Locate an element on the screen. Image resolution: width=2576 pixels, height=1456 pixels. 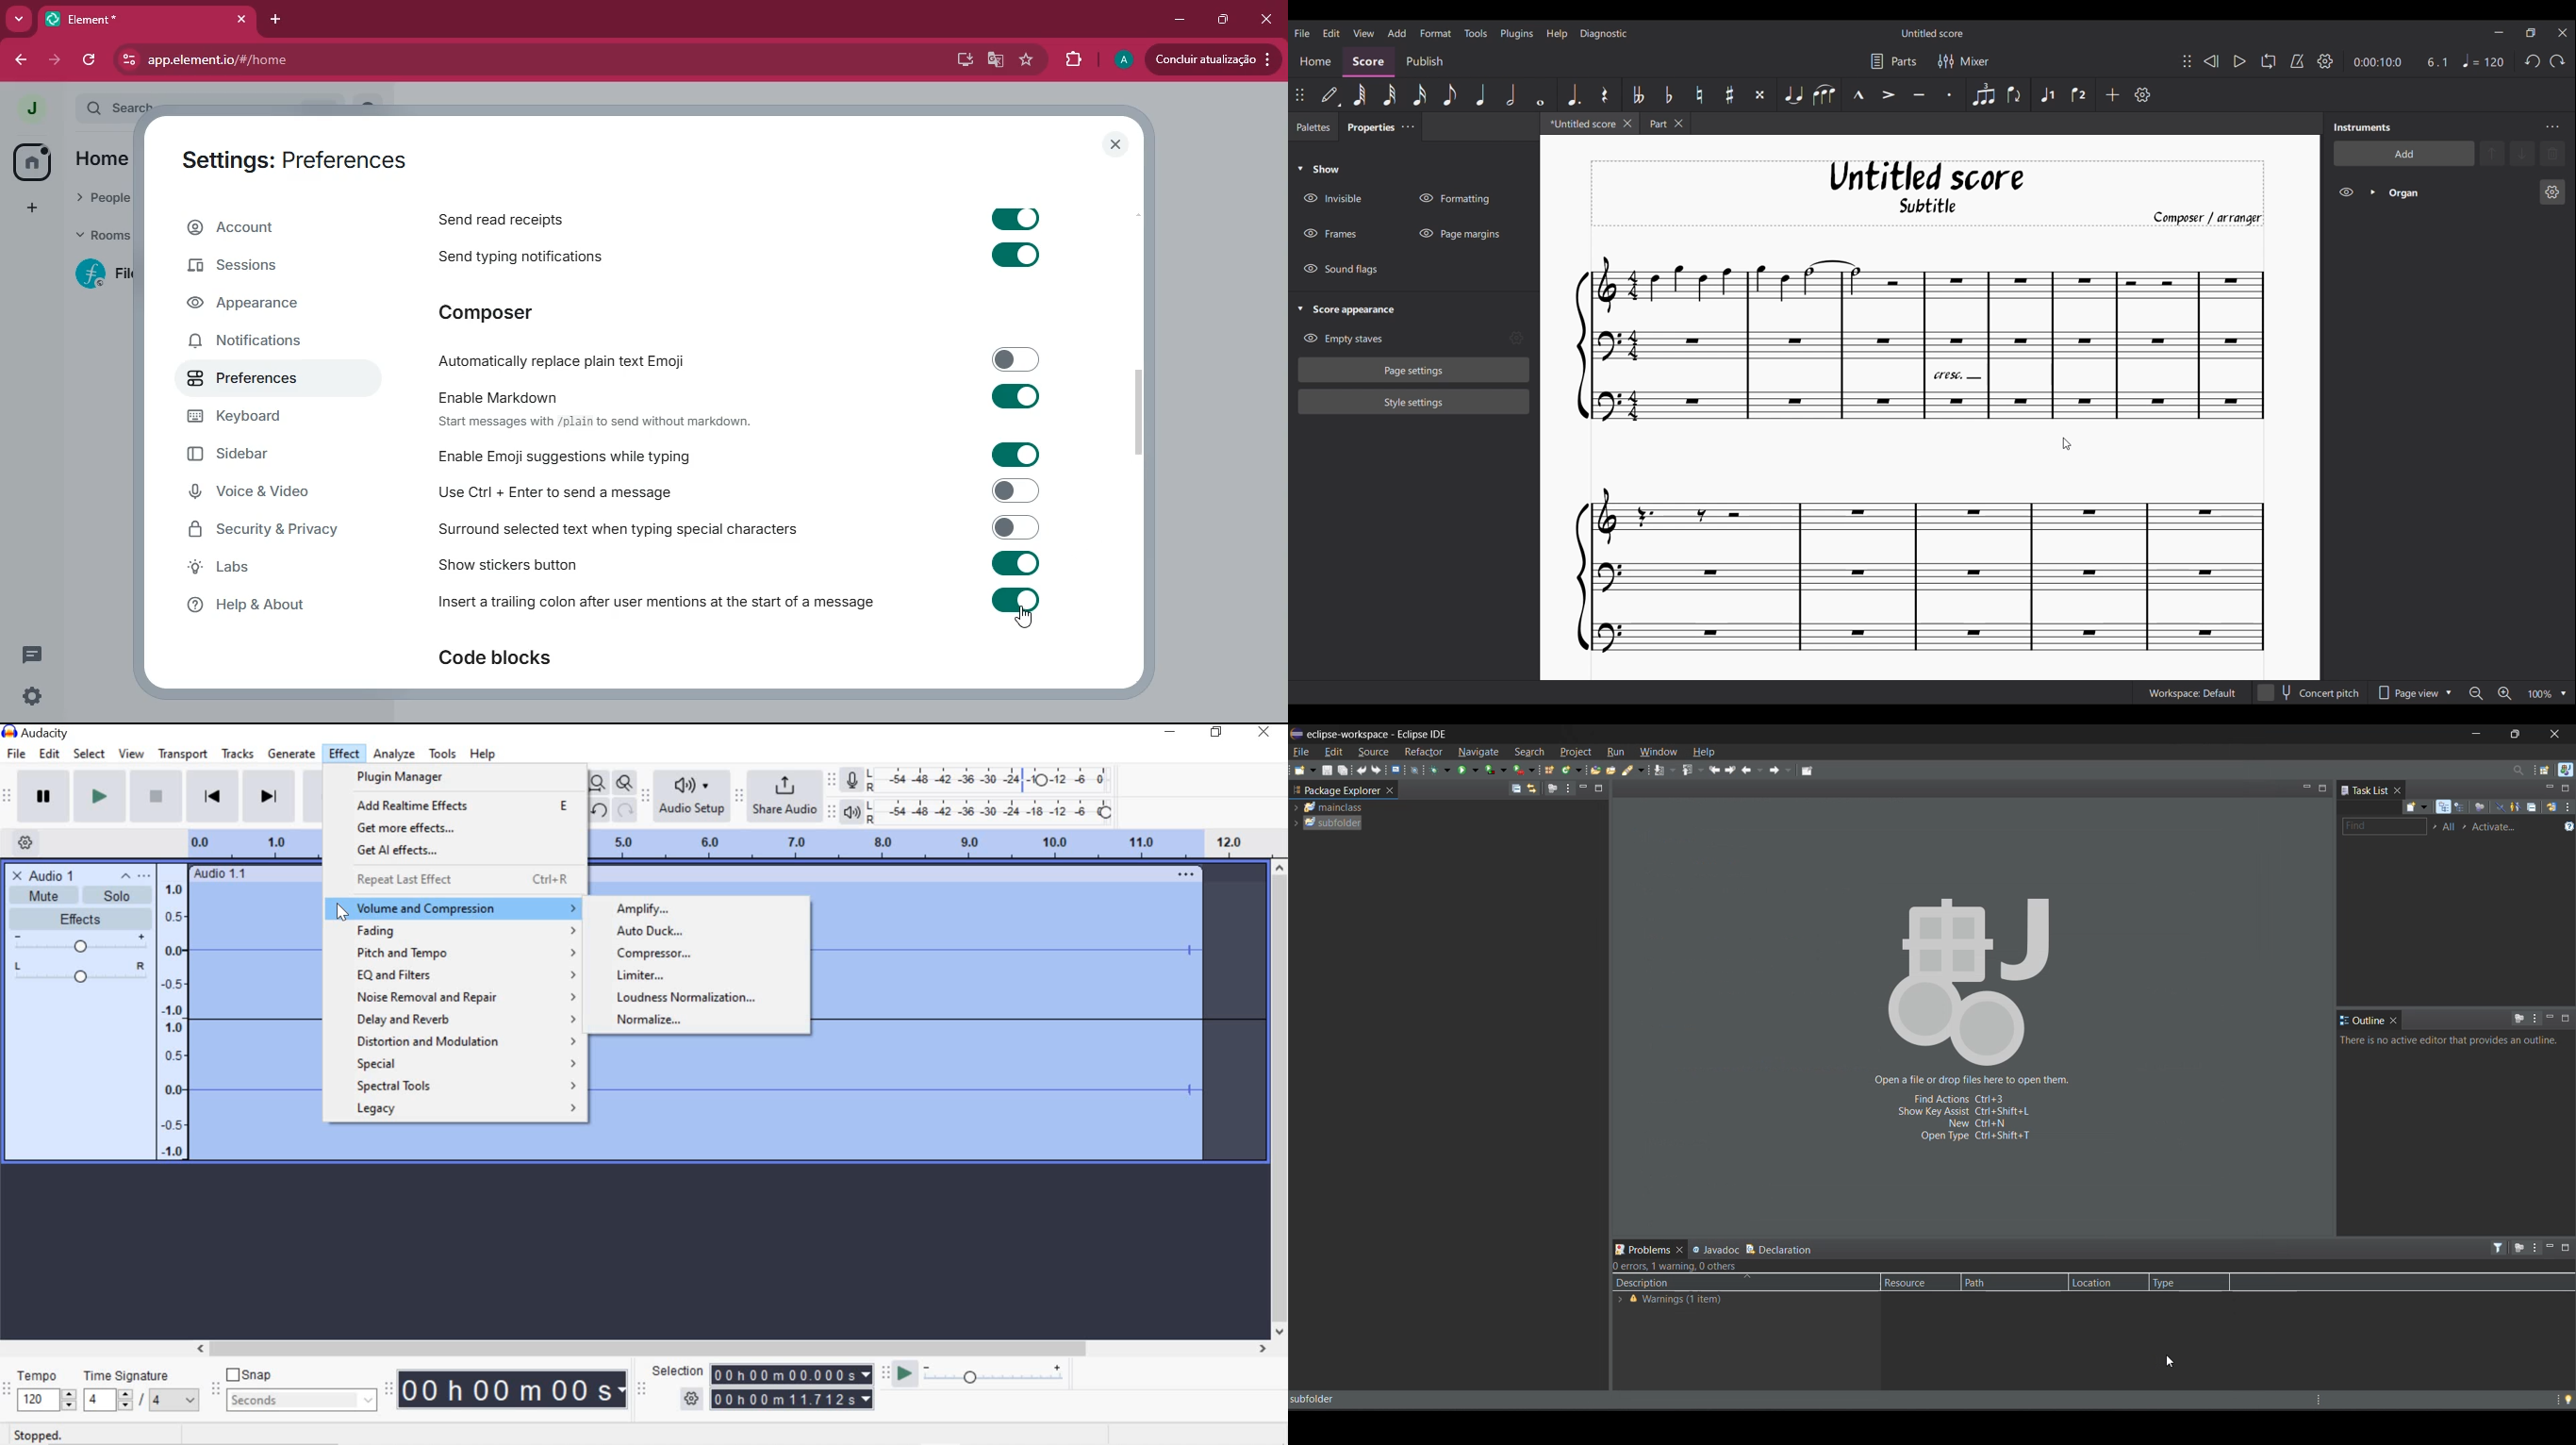
Workspace settings is located at coordinates (2191, 693).